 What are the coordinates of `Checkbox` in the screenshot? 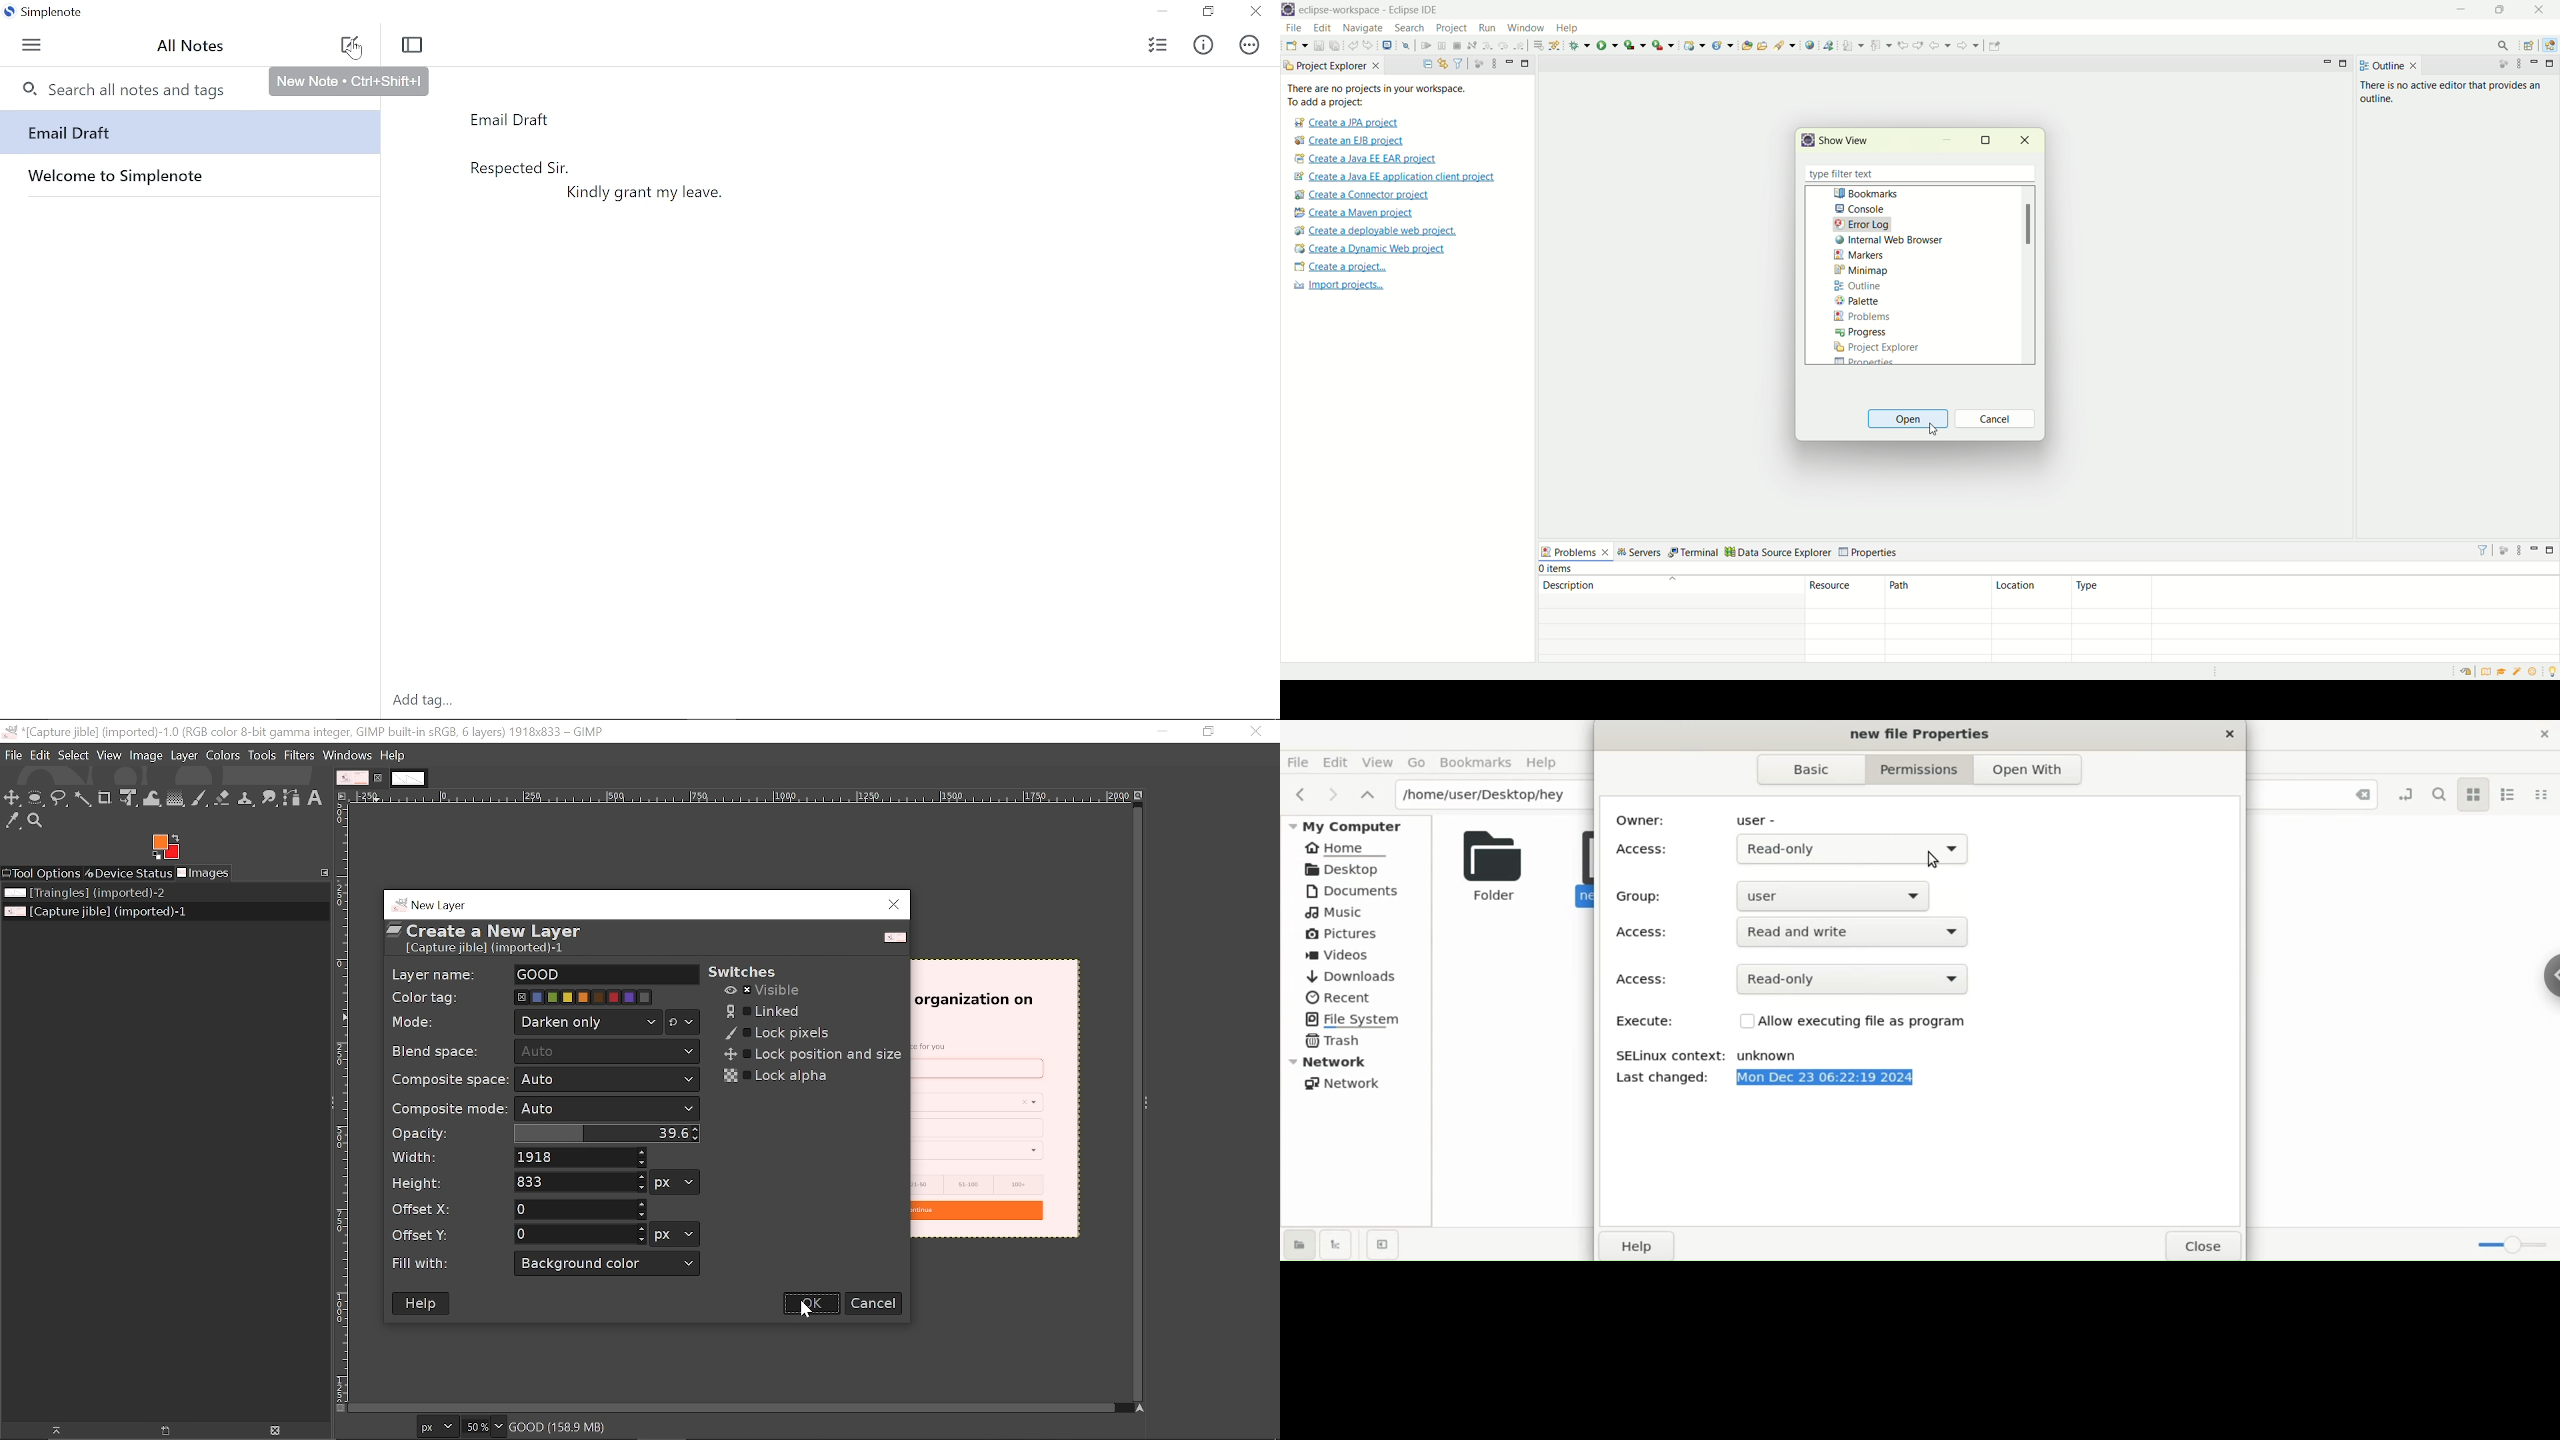 It's located at (1737, 1024).